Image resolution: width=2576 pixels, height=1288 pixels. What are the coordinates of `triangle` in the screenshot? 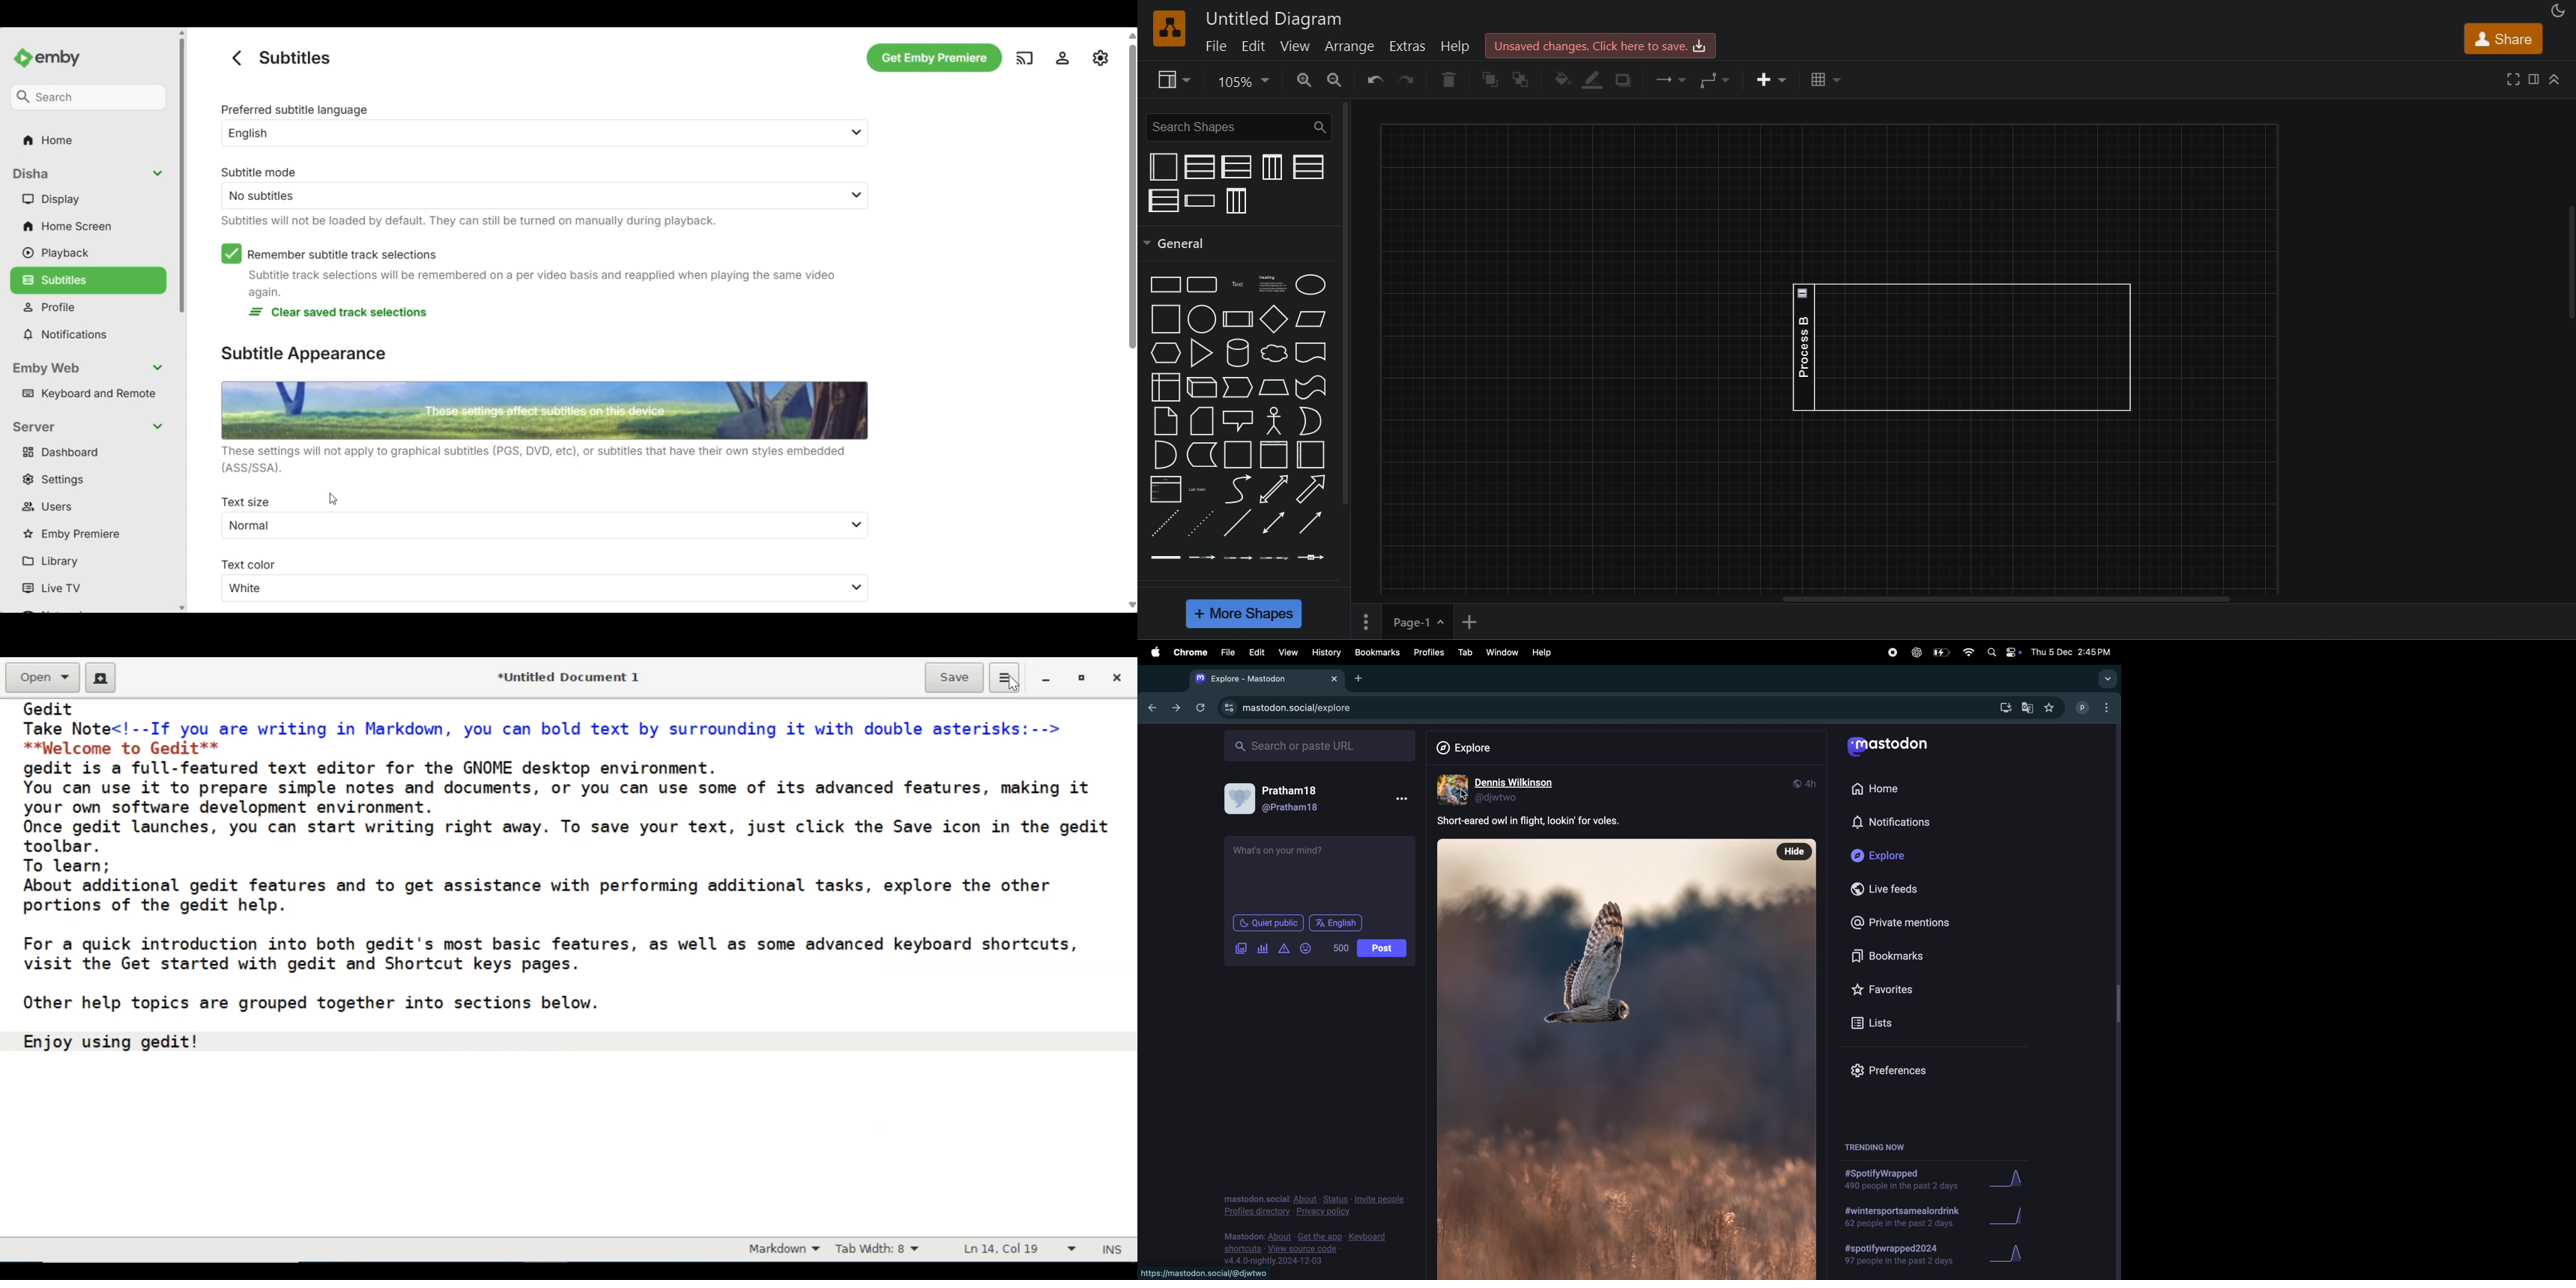 It's located at (1201, 352).